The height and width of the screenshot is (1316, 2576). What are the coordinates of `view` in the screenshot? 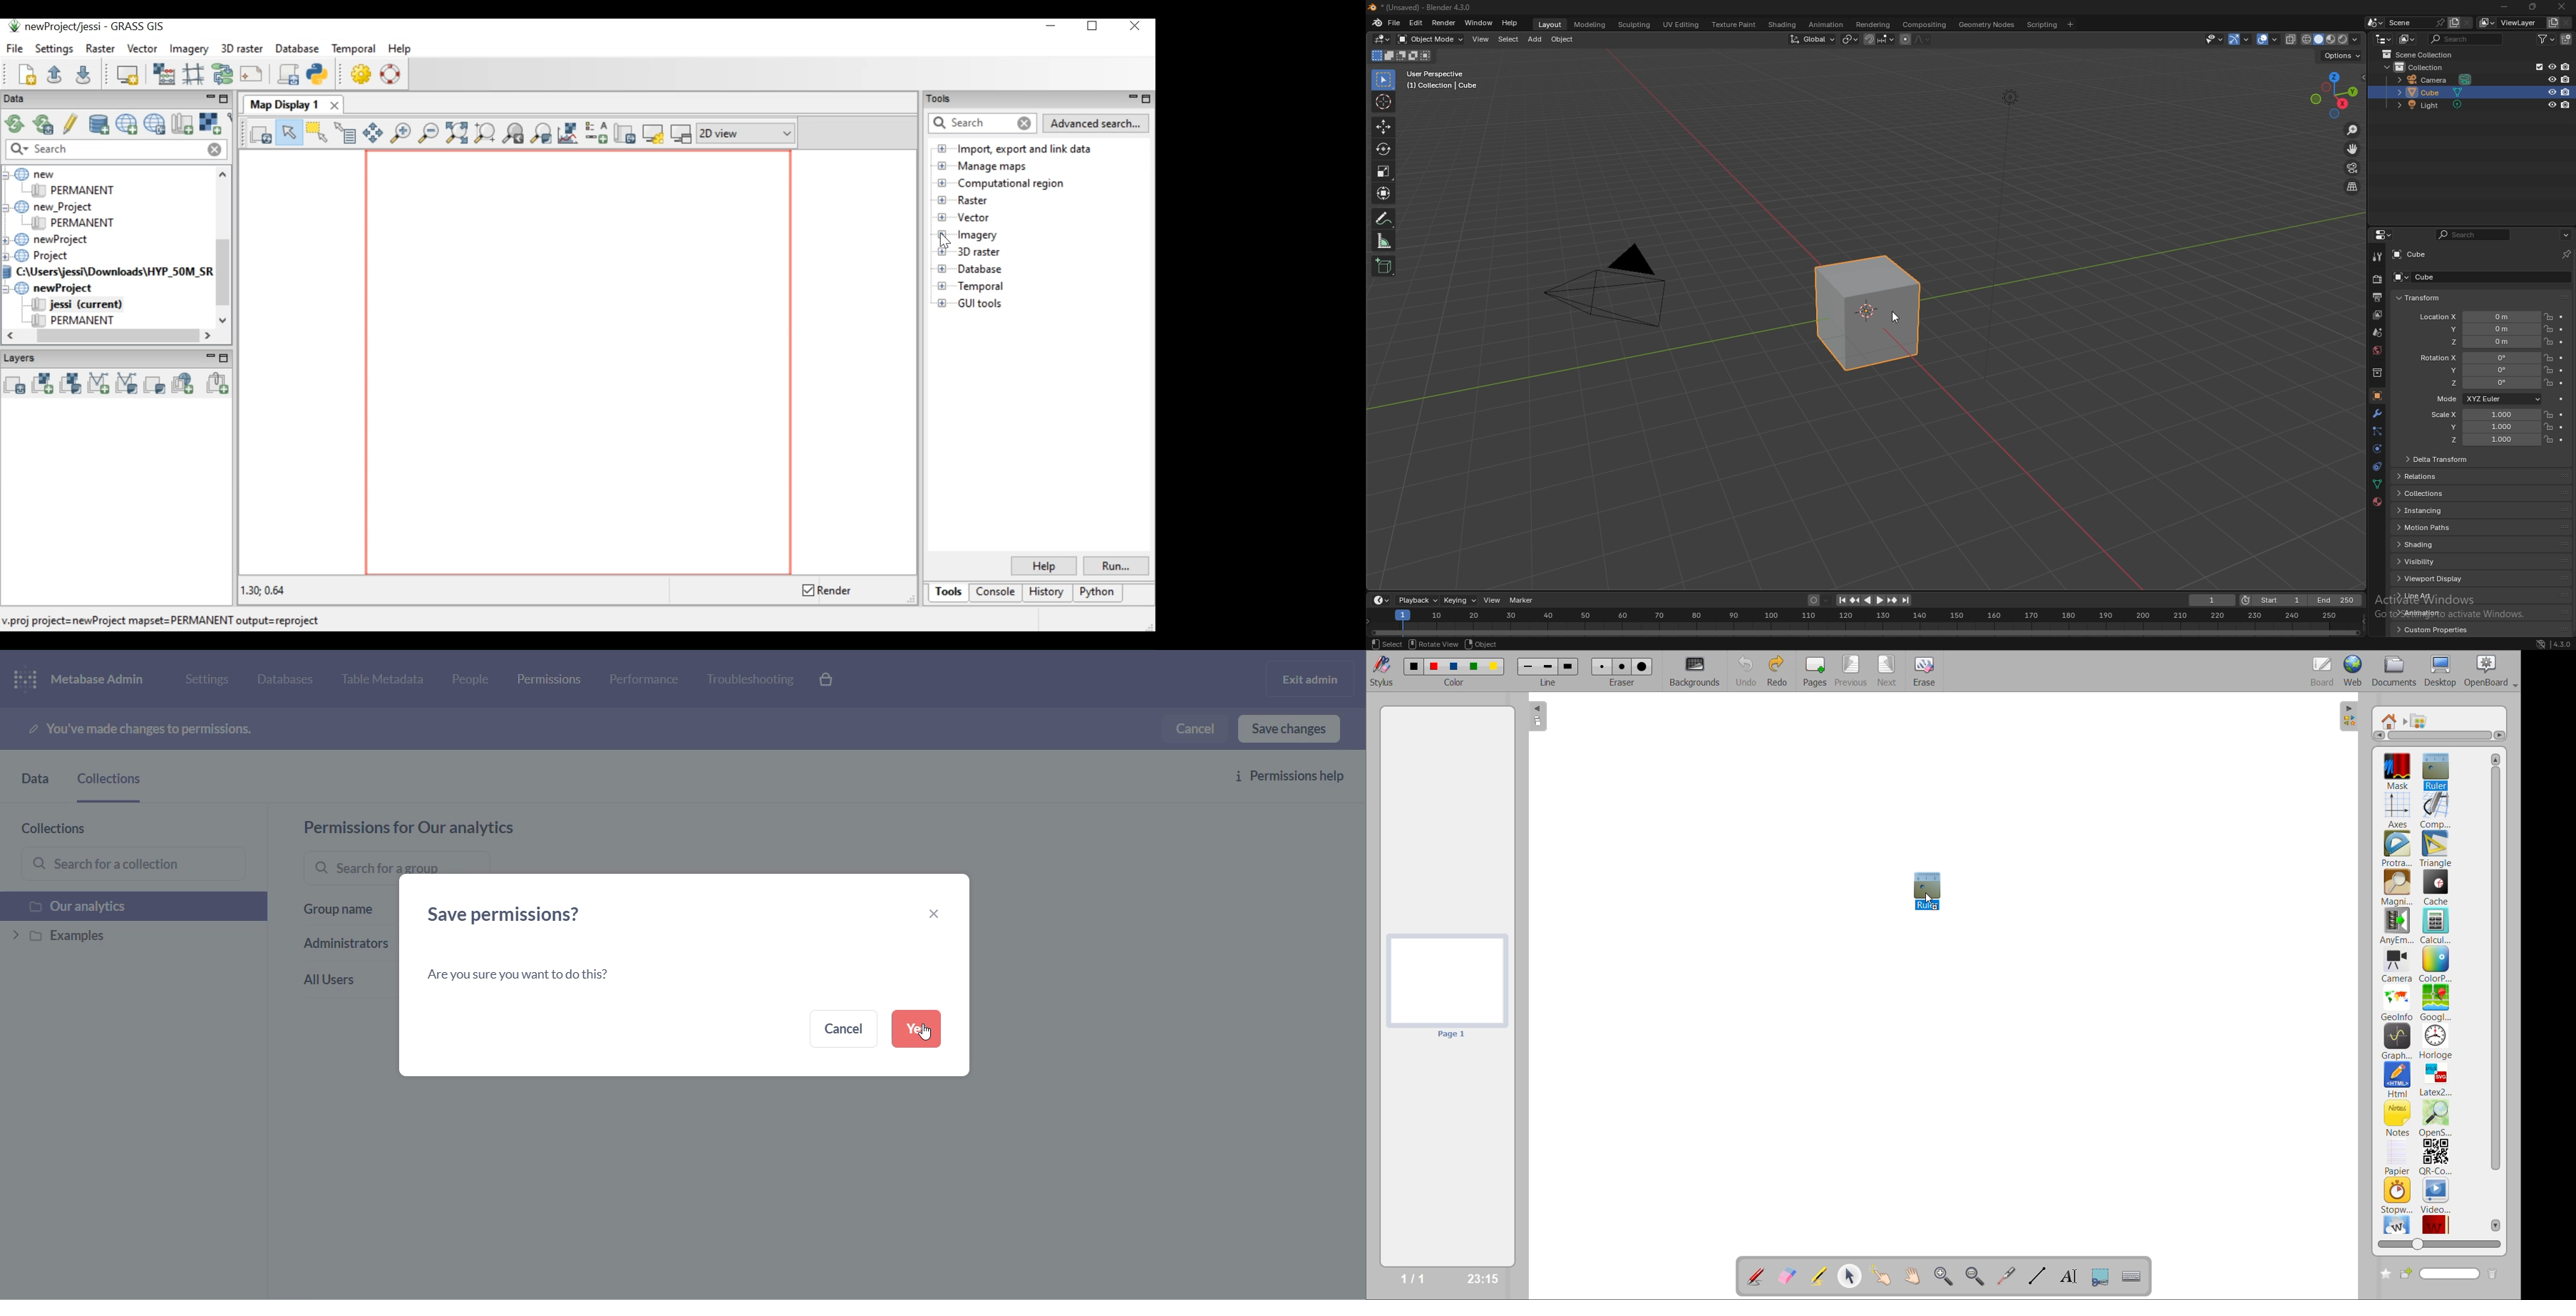 It's located at (1481, 39).